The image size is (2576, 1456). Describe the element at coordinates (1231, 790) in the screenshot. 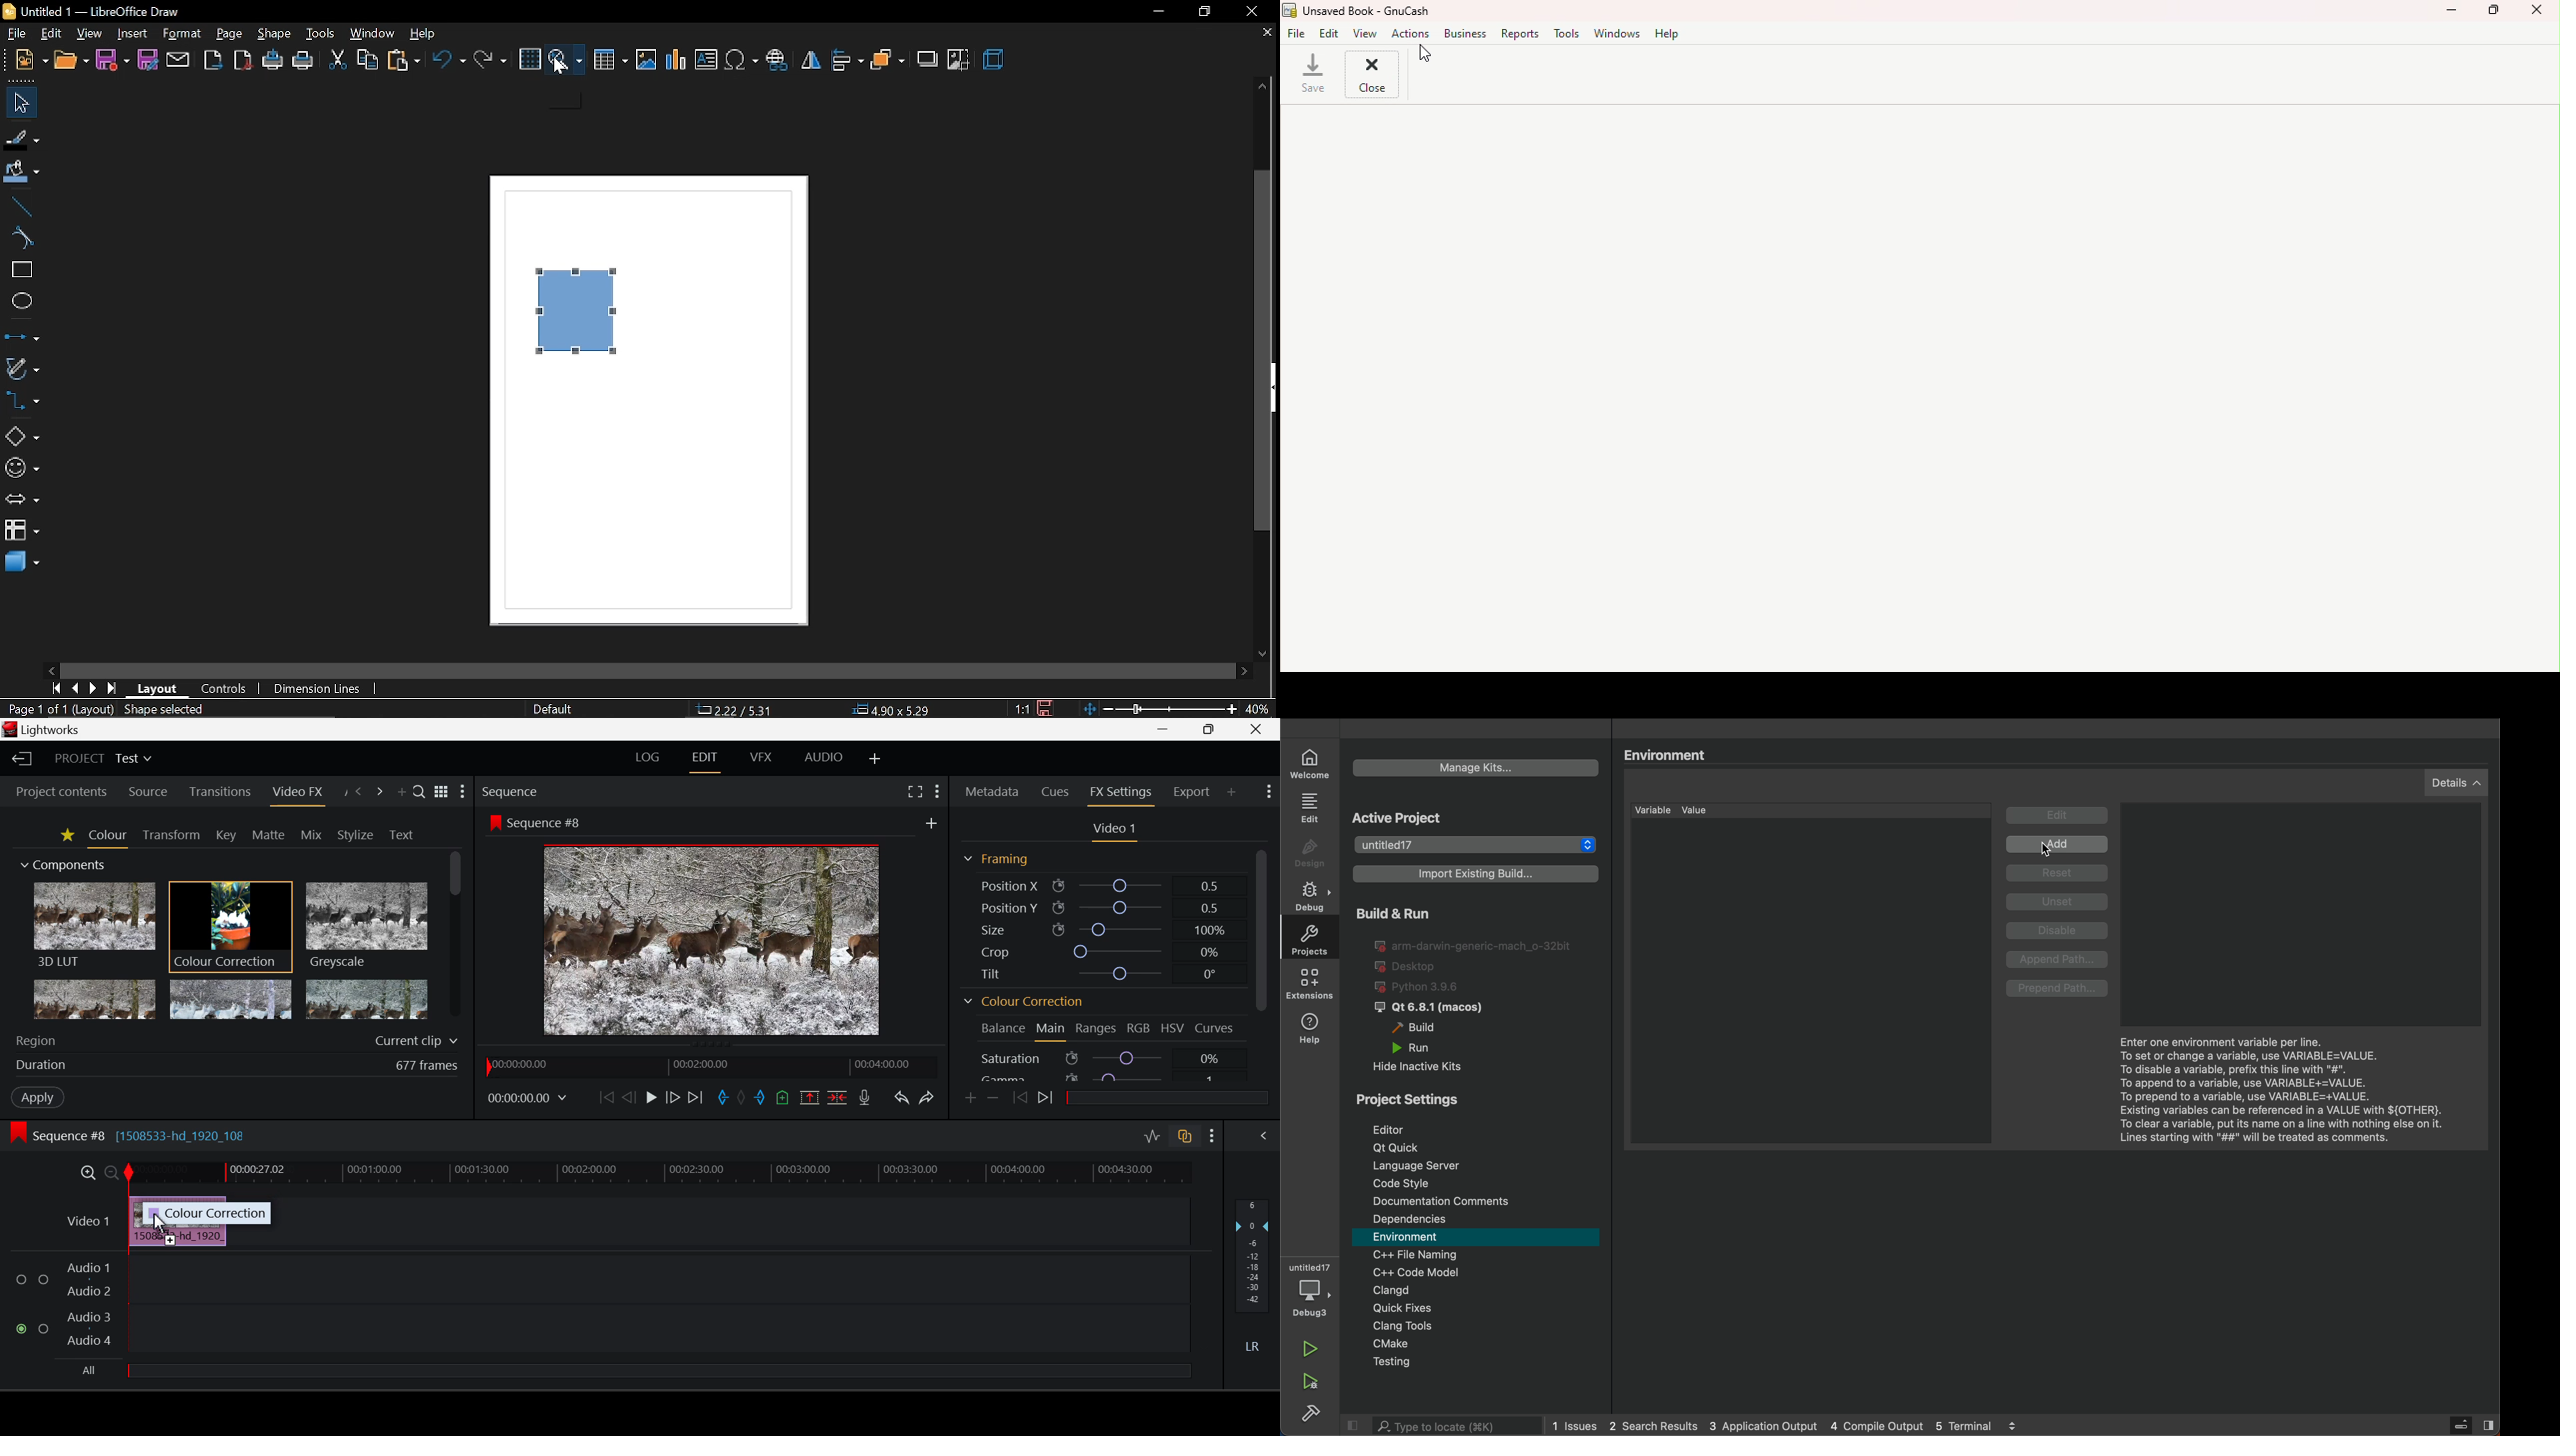

I see `Add Panel` at that location.